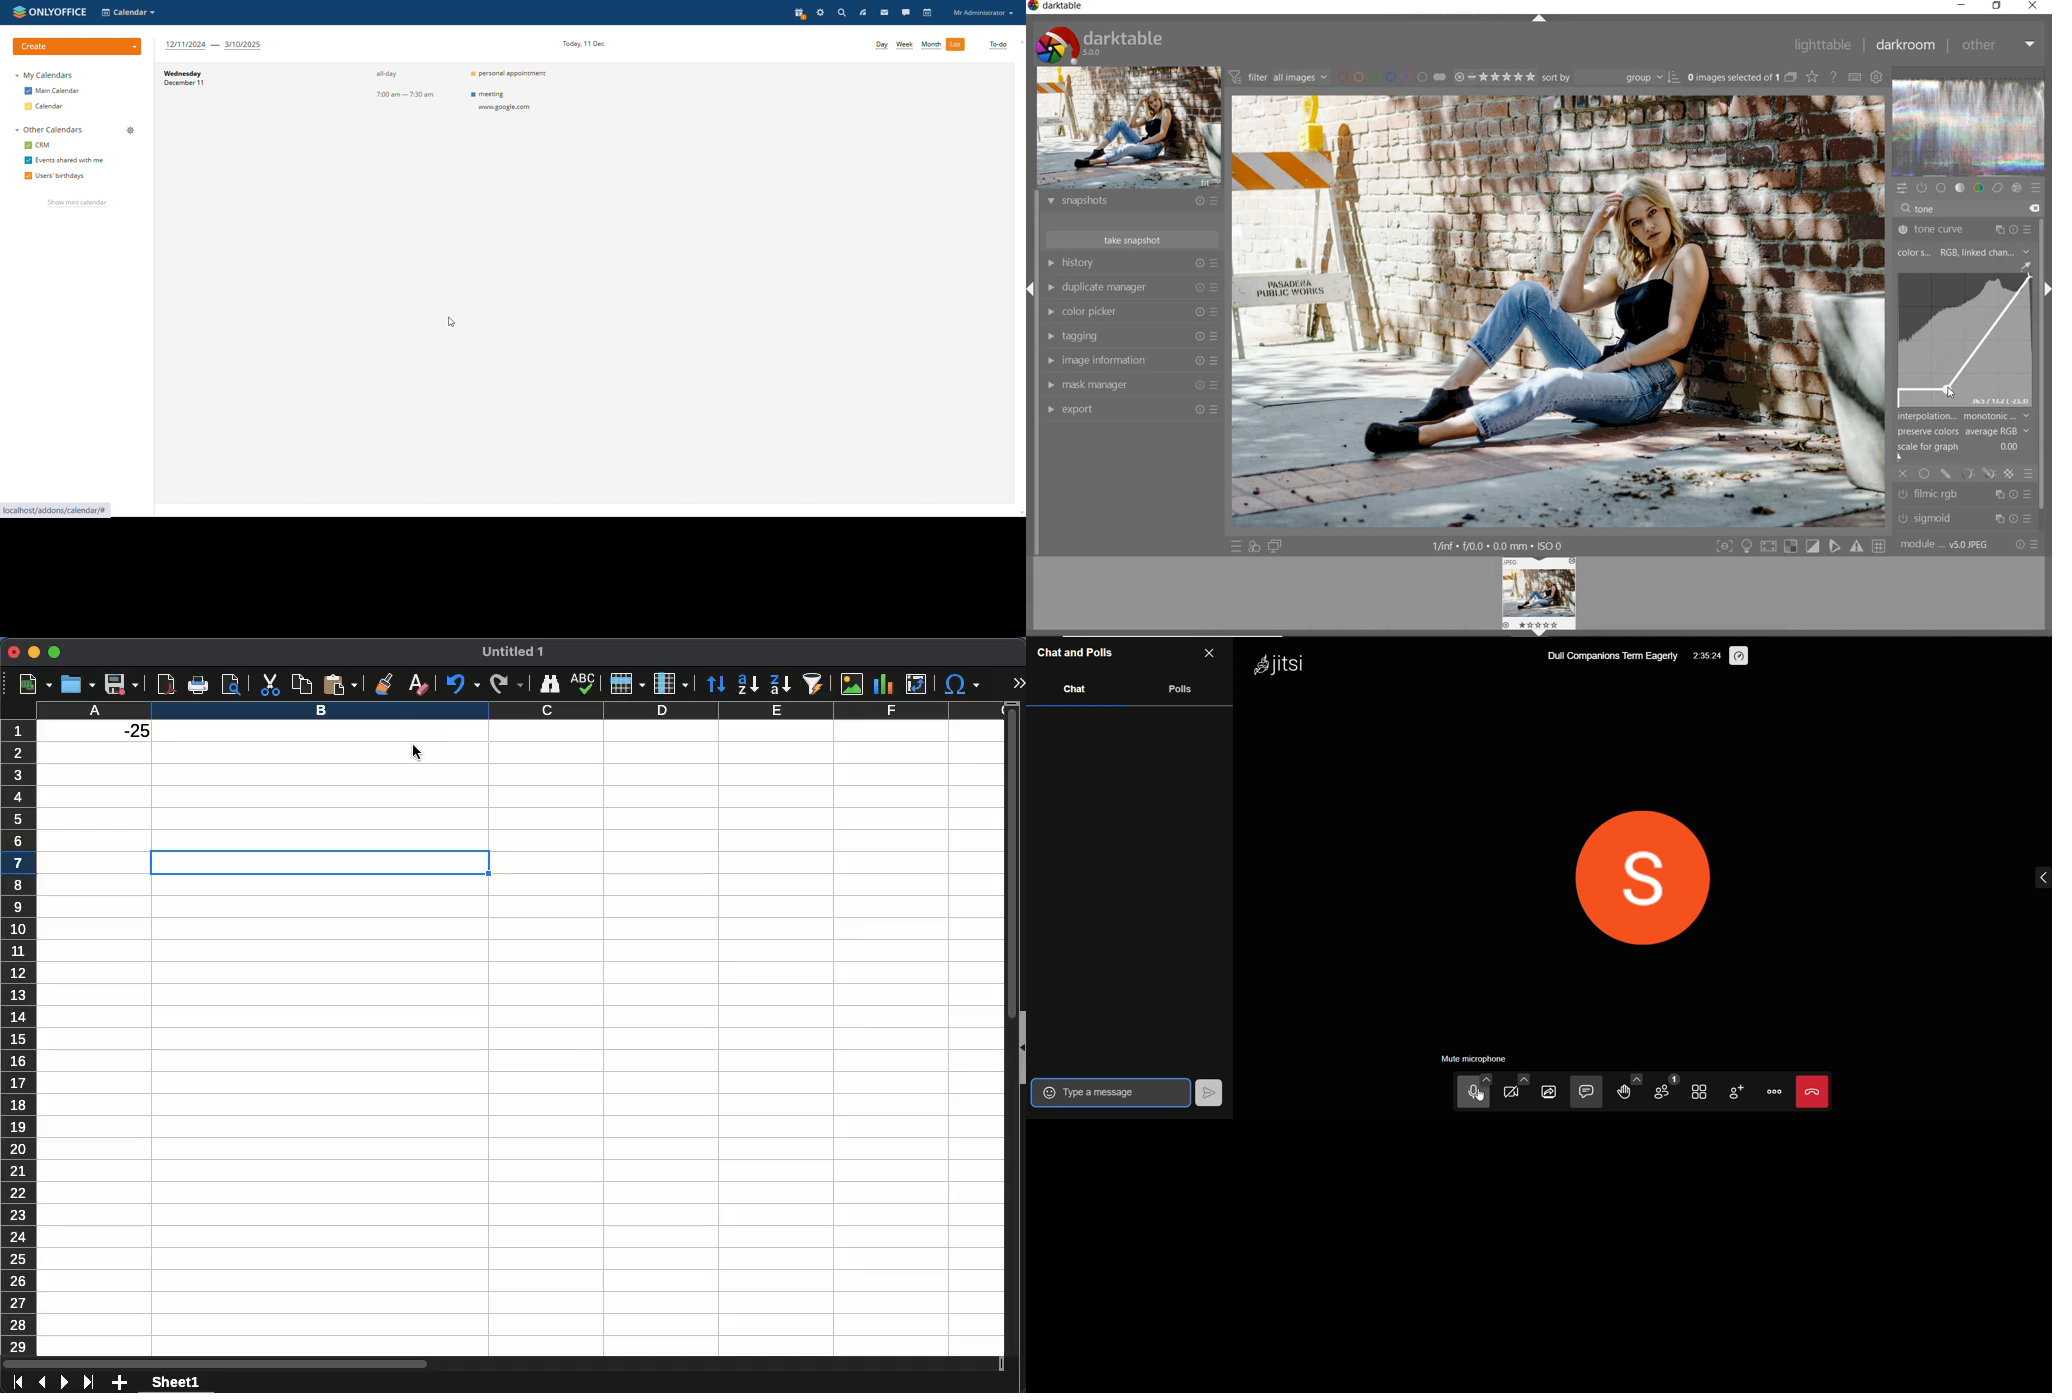 This screenshot has height=1400, width=2072. I want to click on expand/collapse, so click(1538, 20).